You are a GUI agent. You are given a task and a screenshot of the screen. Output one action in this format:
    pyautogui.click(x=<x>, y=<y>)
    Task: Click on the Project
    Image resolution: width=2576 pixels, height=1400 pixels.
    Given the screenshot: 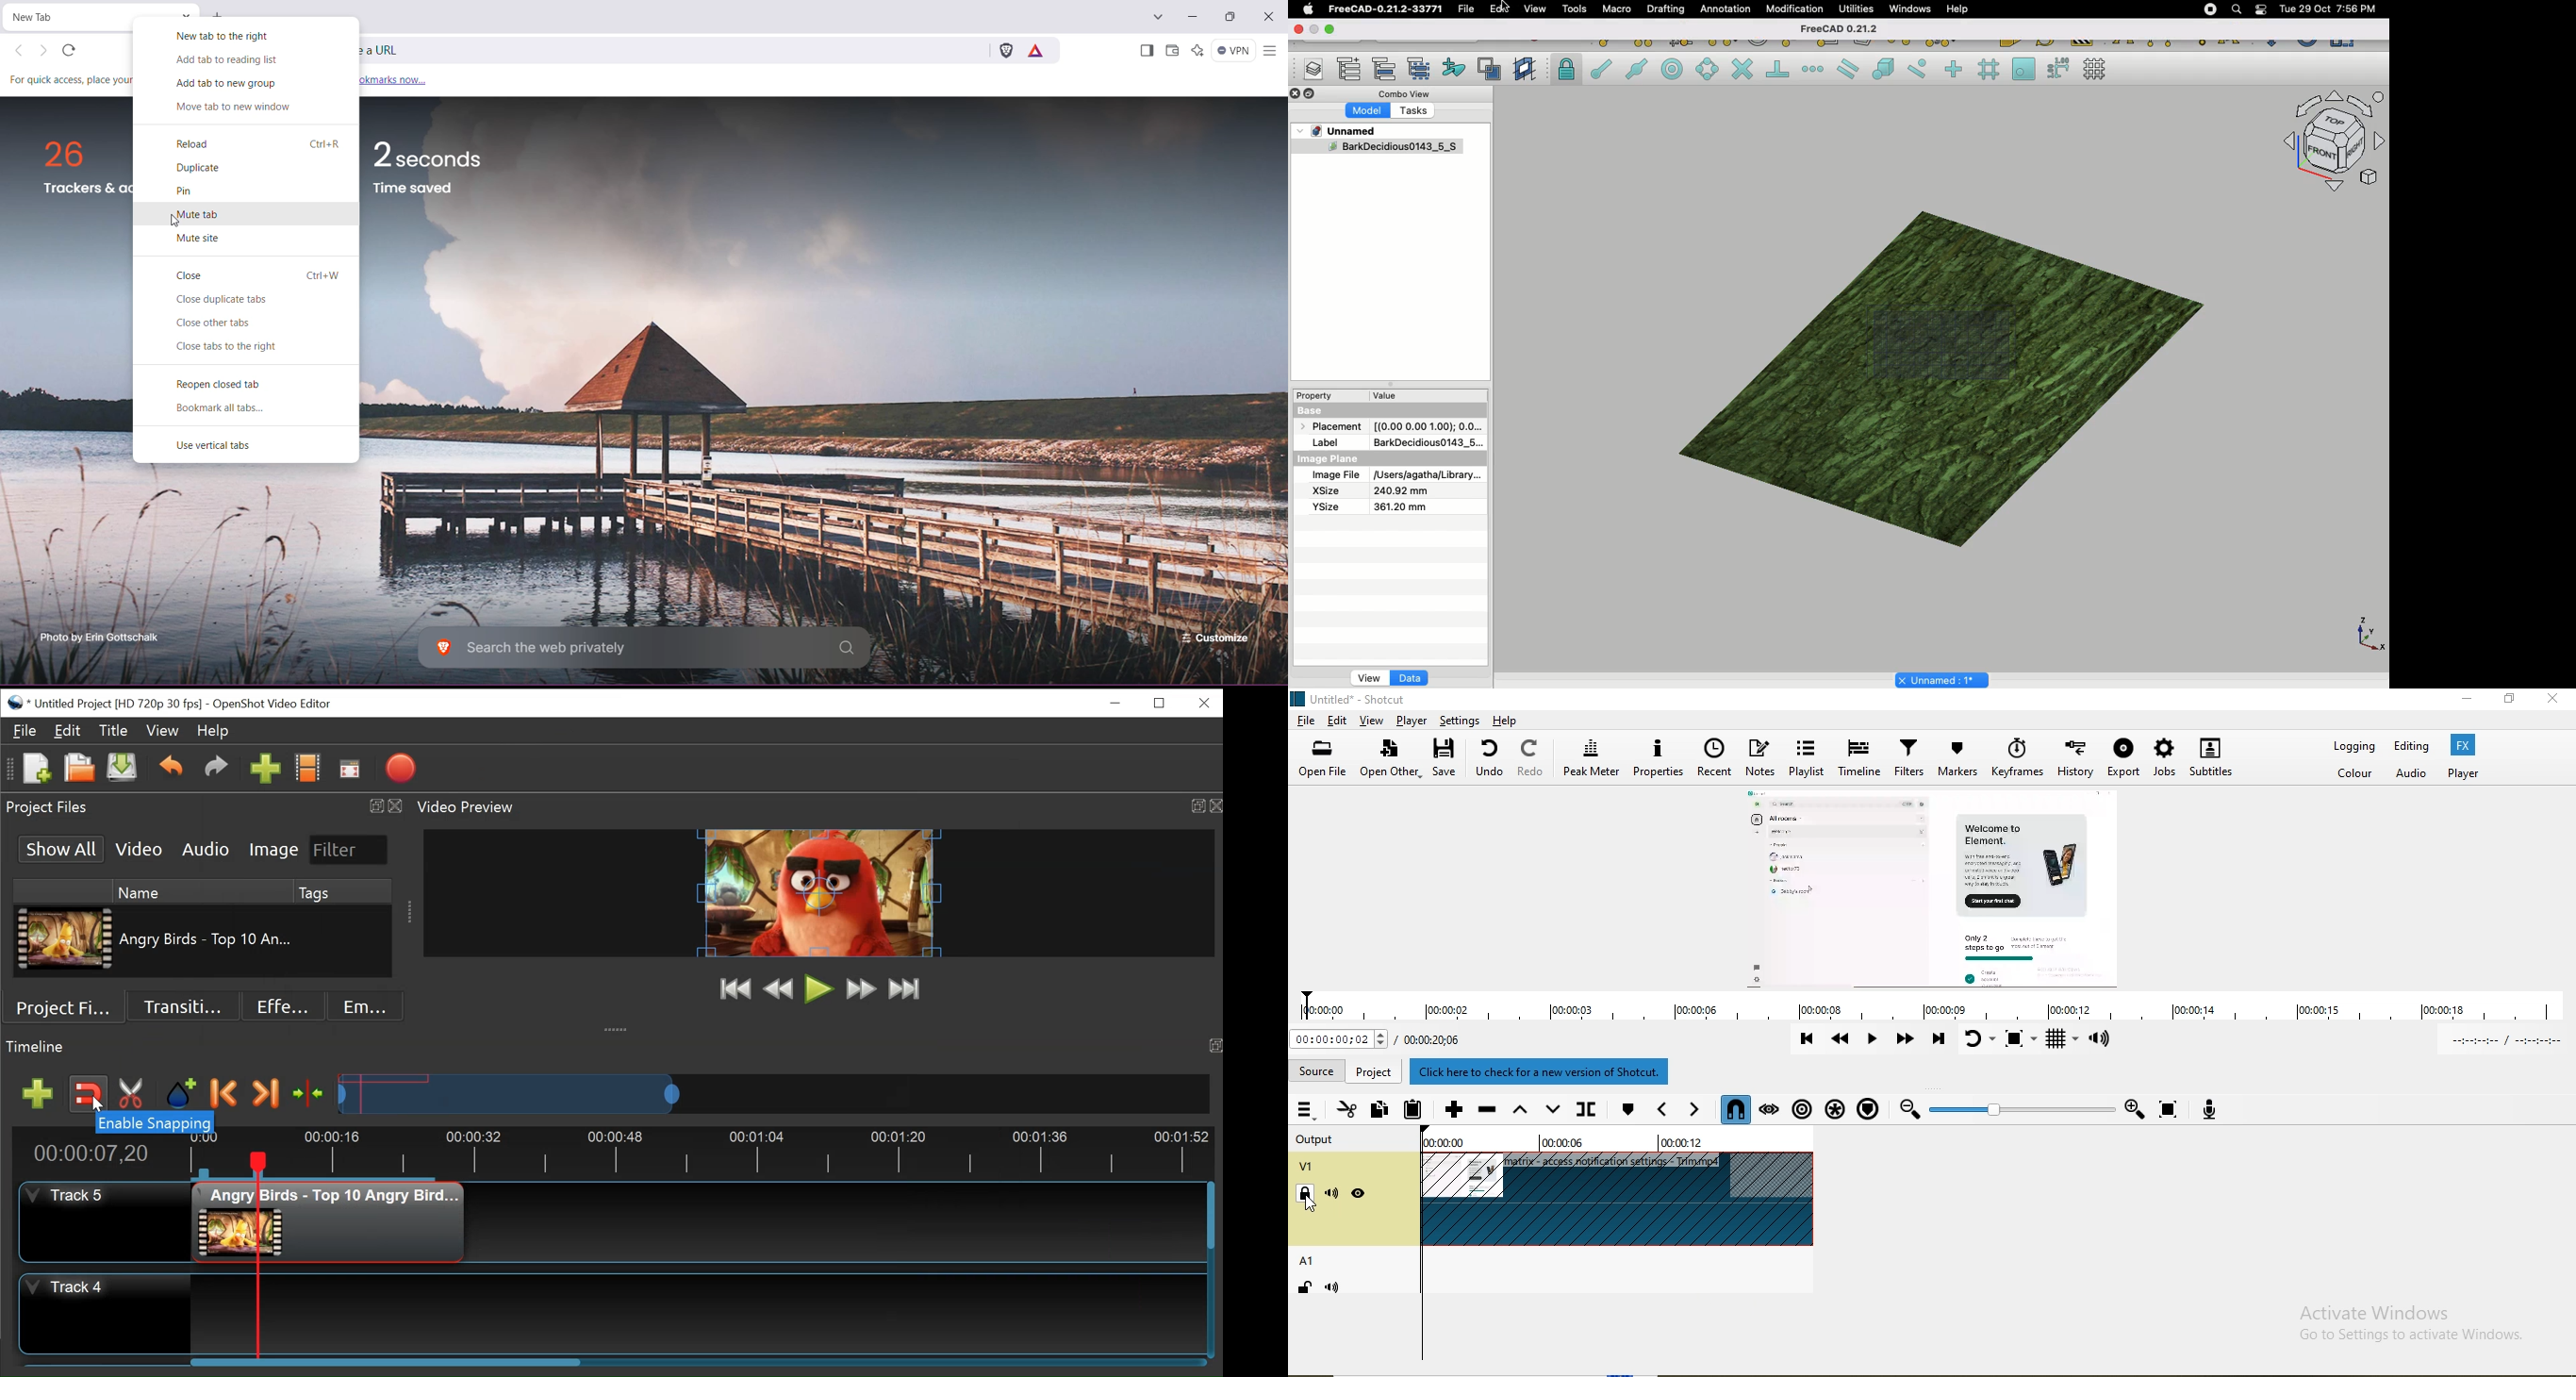 What is the action you would take?
    pyautogui.click(x=1345, y=131)
    